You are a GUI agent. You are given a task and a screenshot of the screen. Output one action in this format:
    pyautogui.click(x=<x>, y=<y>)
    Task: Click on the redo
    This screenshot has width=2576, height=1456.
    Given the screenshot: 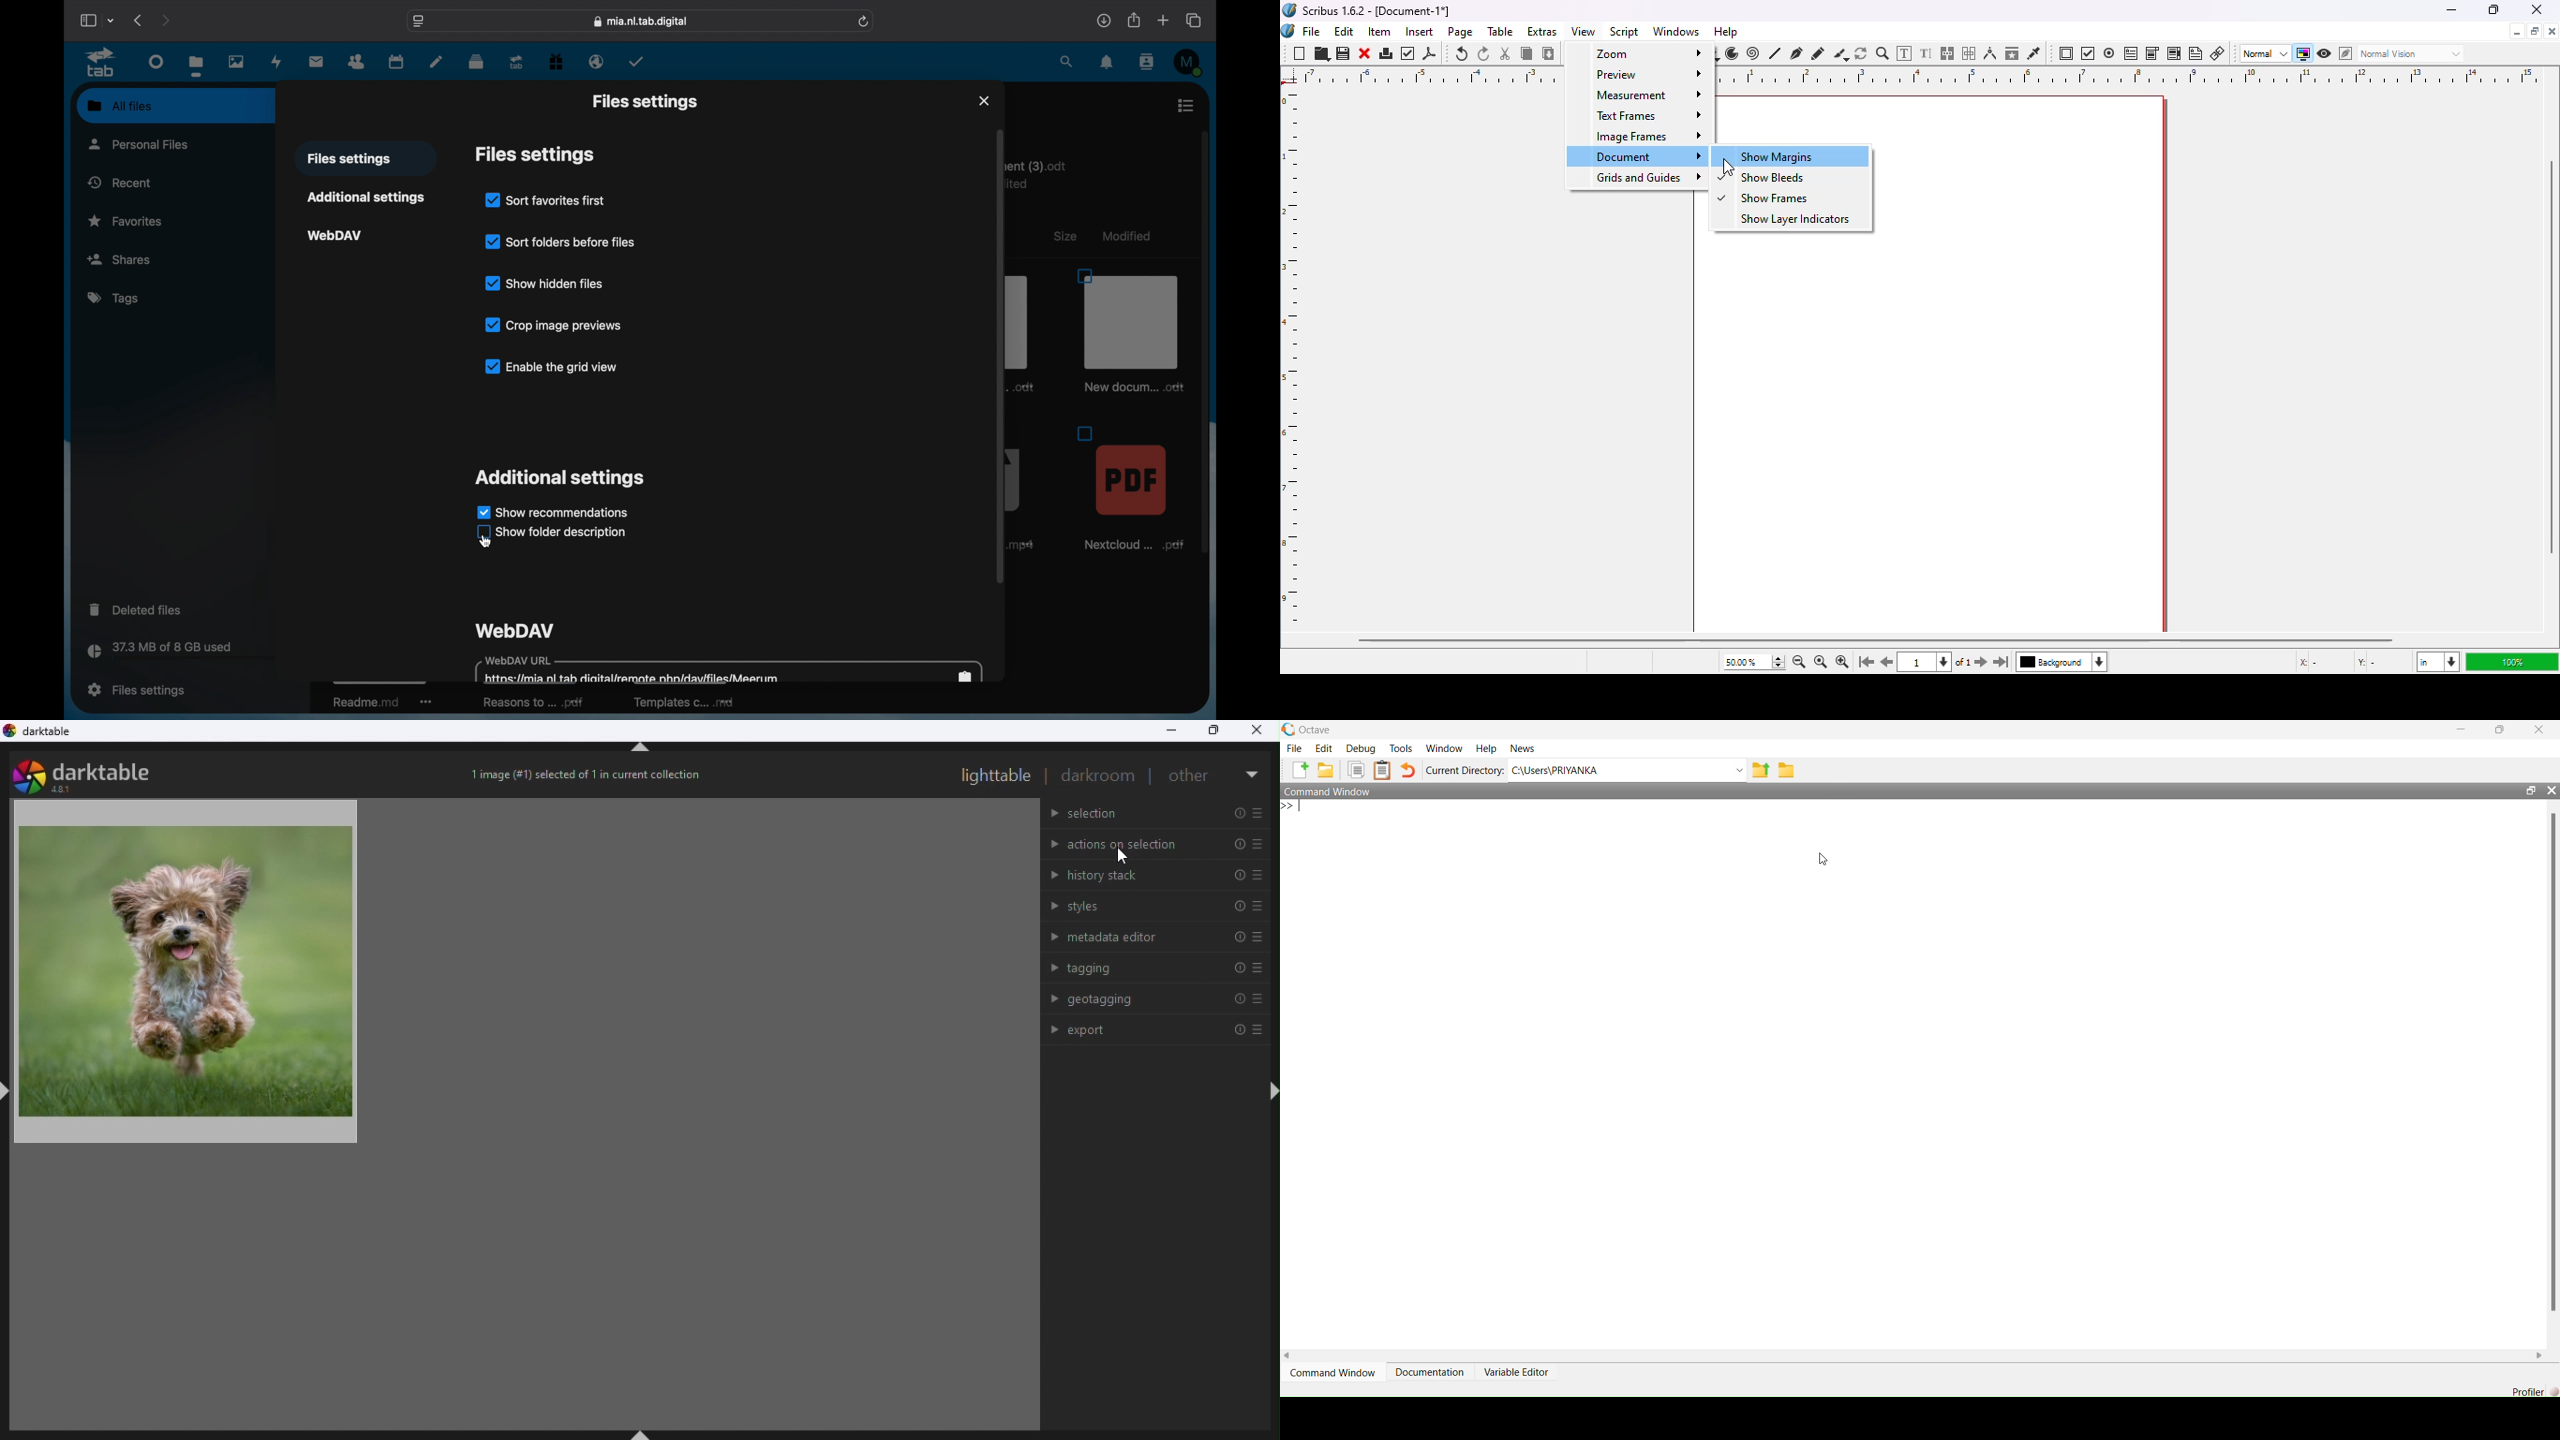 What is the action you would take?
    pyautogui.click(x=1484, y=54)
    